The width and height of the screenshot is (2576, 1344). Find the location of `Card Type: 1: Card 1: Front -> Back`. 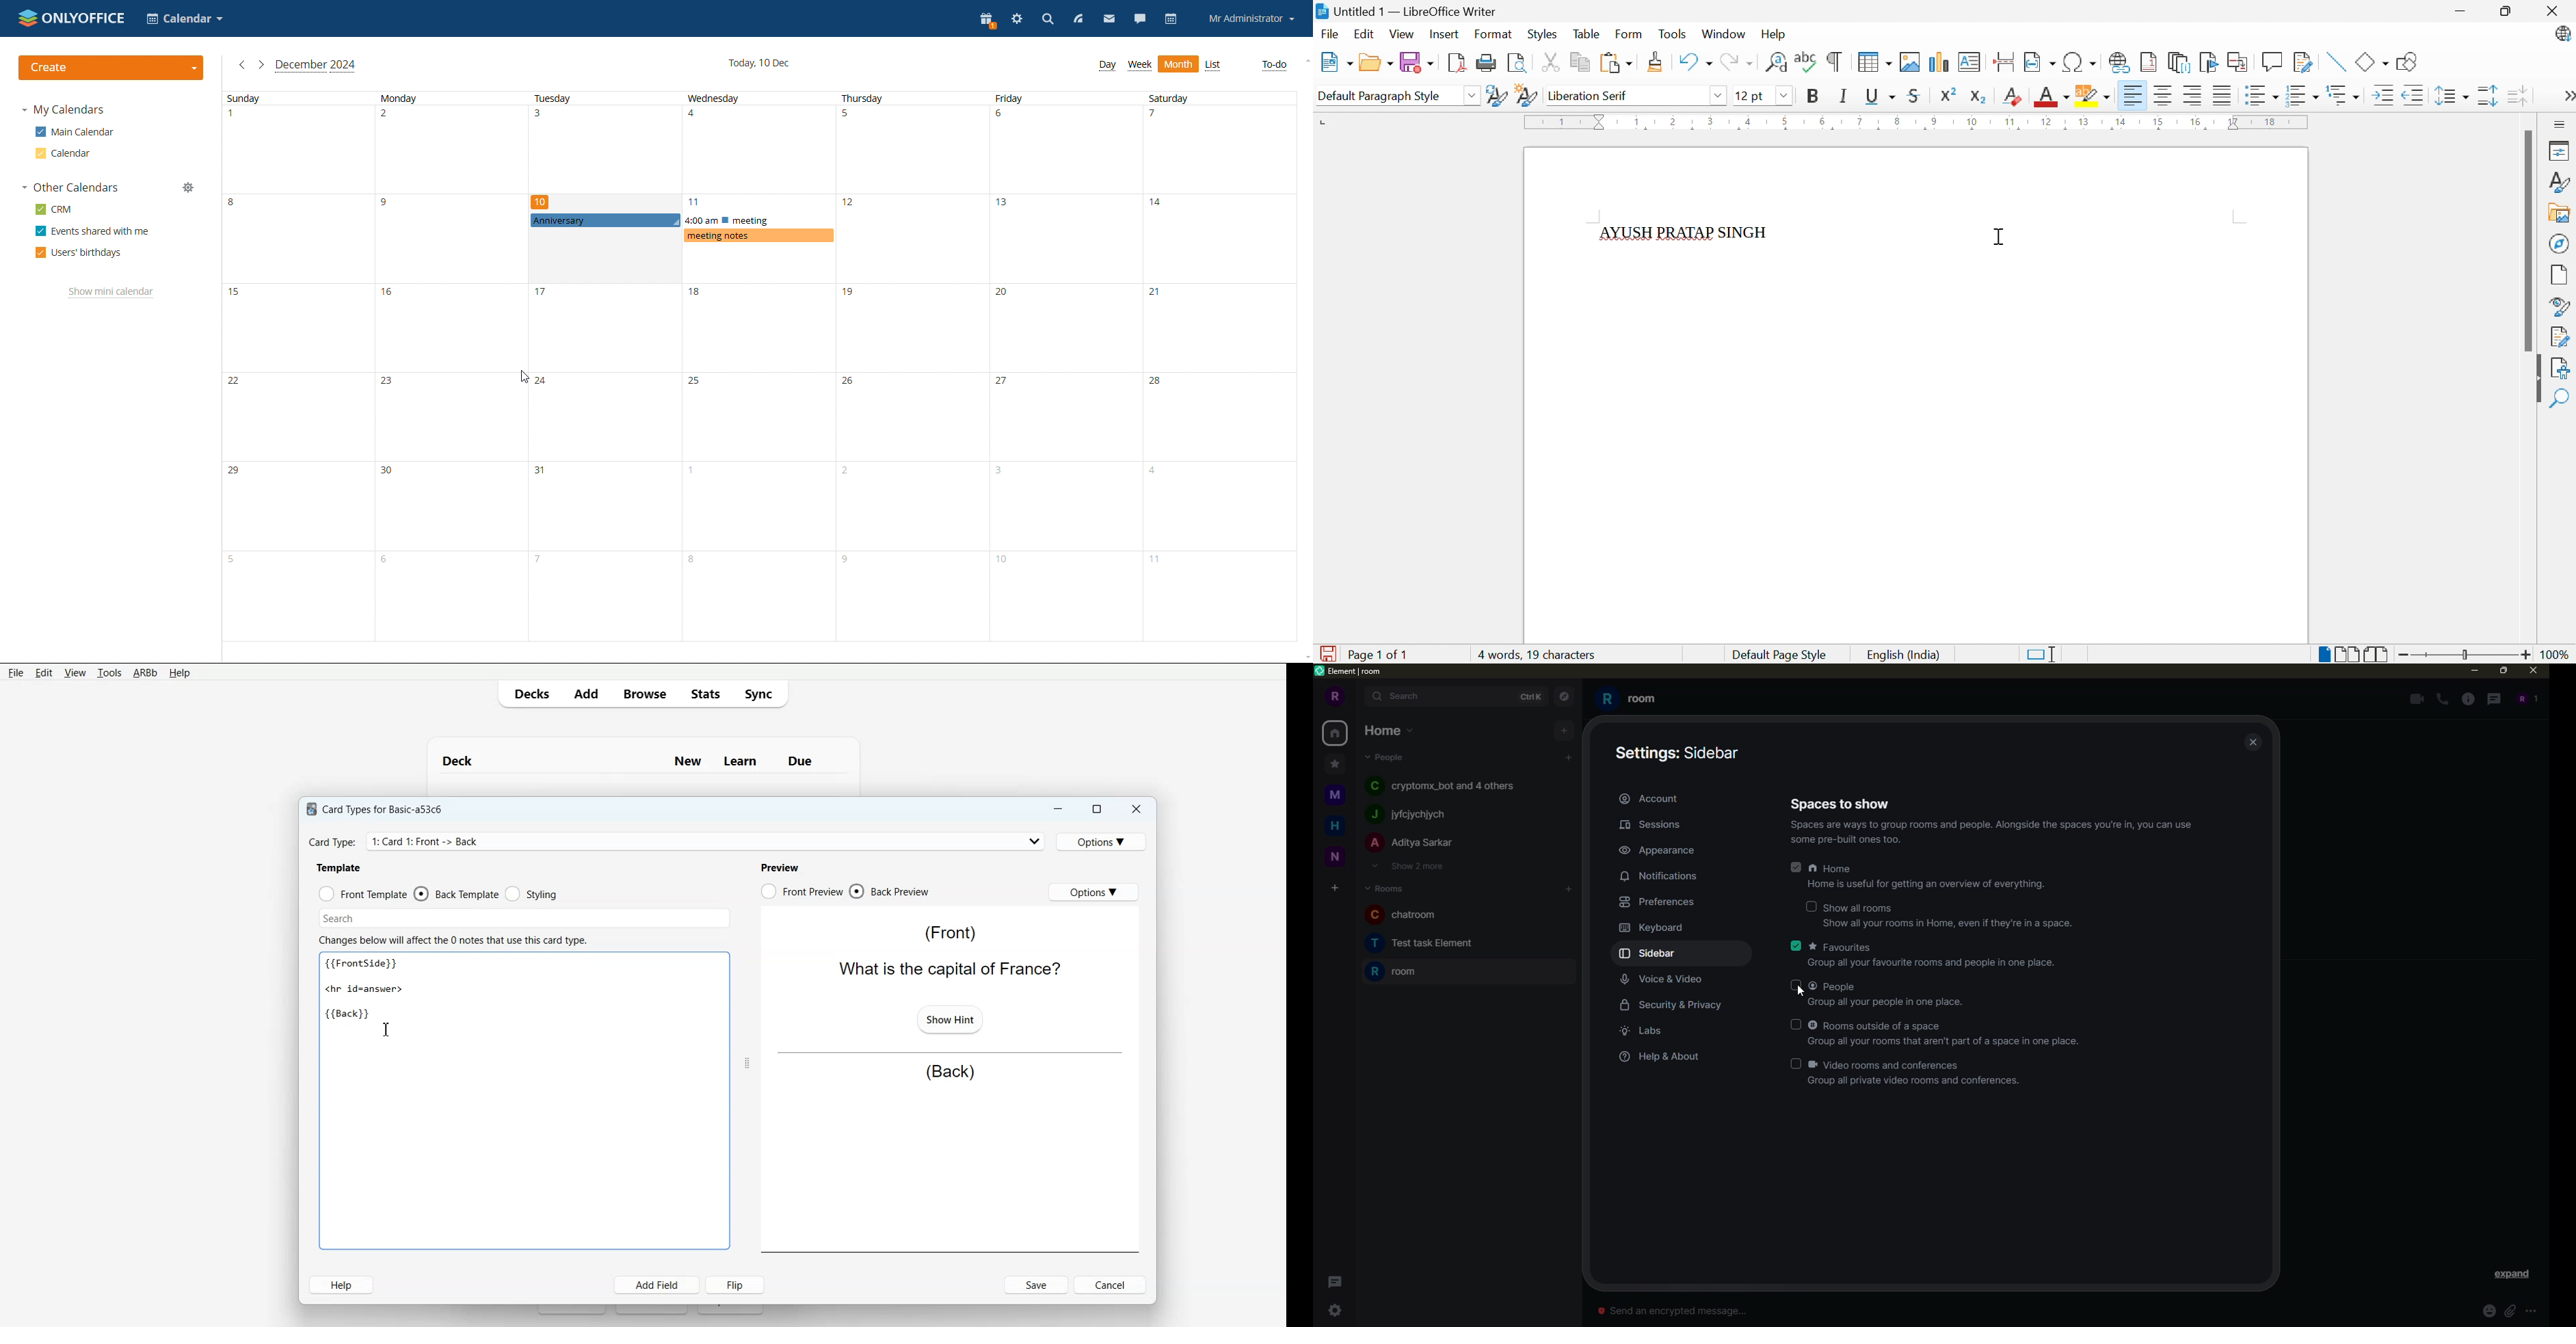

Card Type: 1: Card 1: Front -> Back is located at coordinates (430, 841).